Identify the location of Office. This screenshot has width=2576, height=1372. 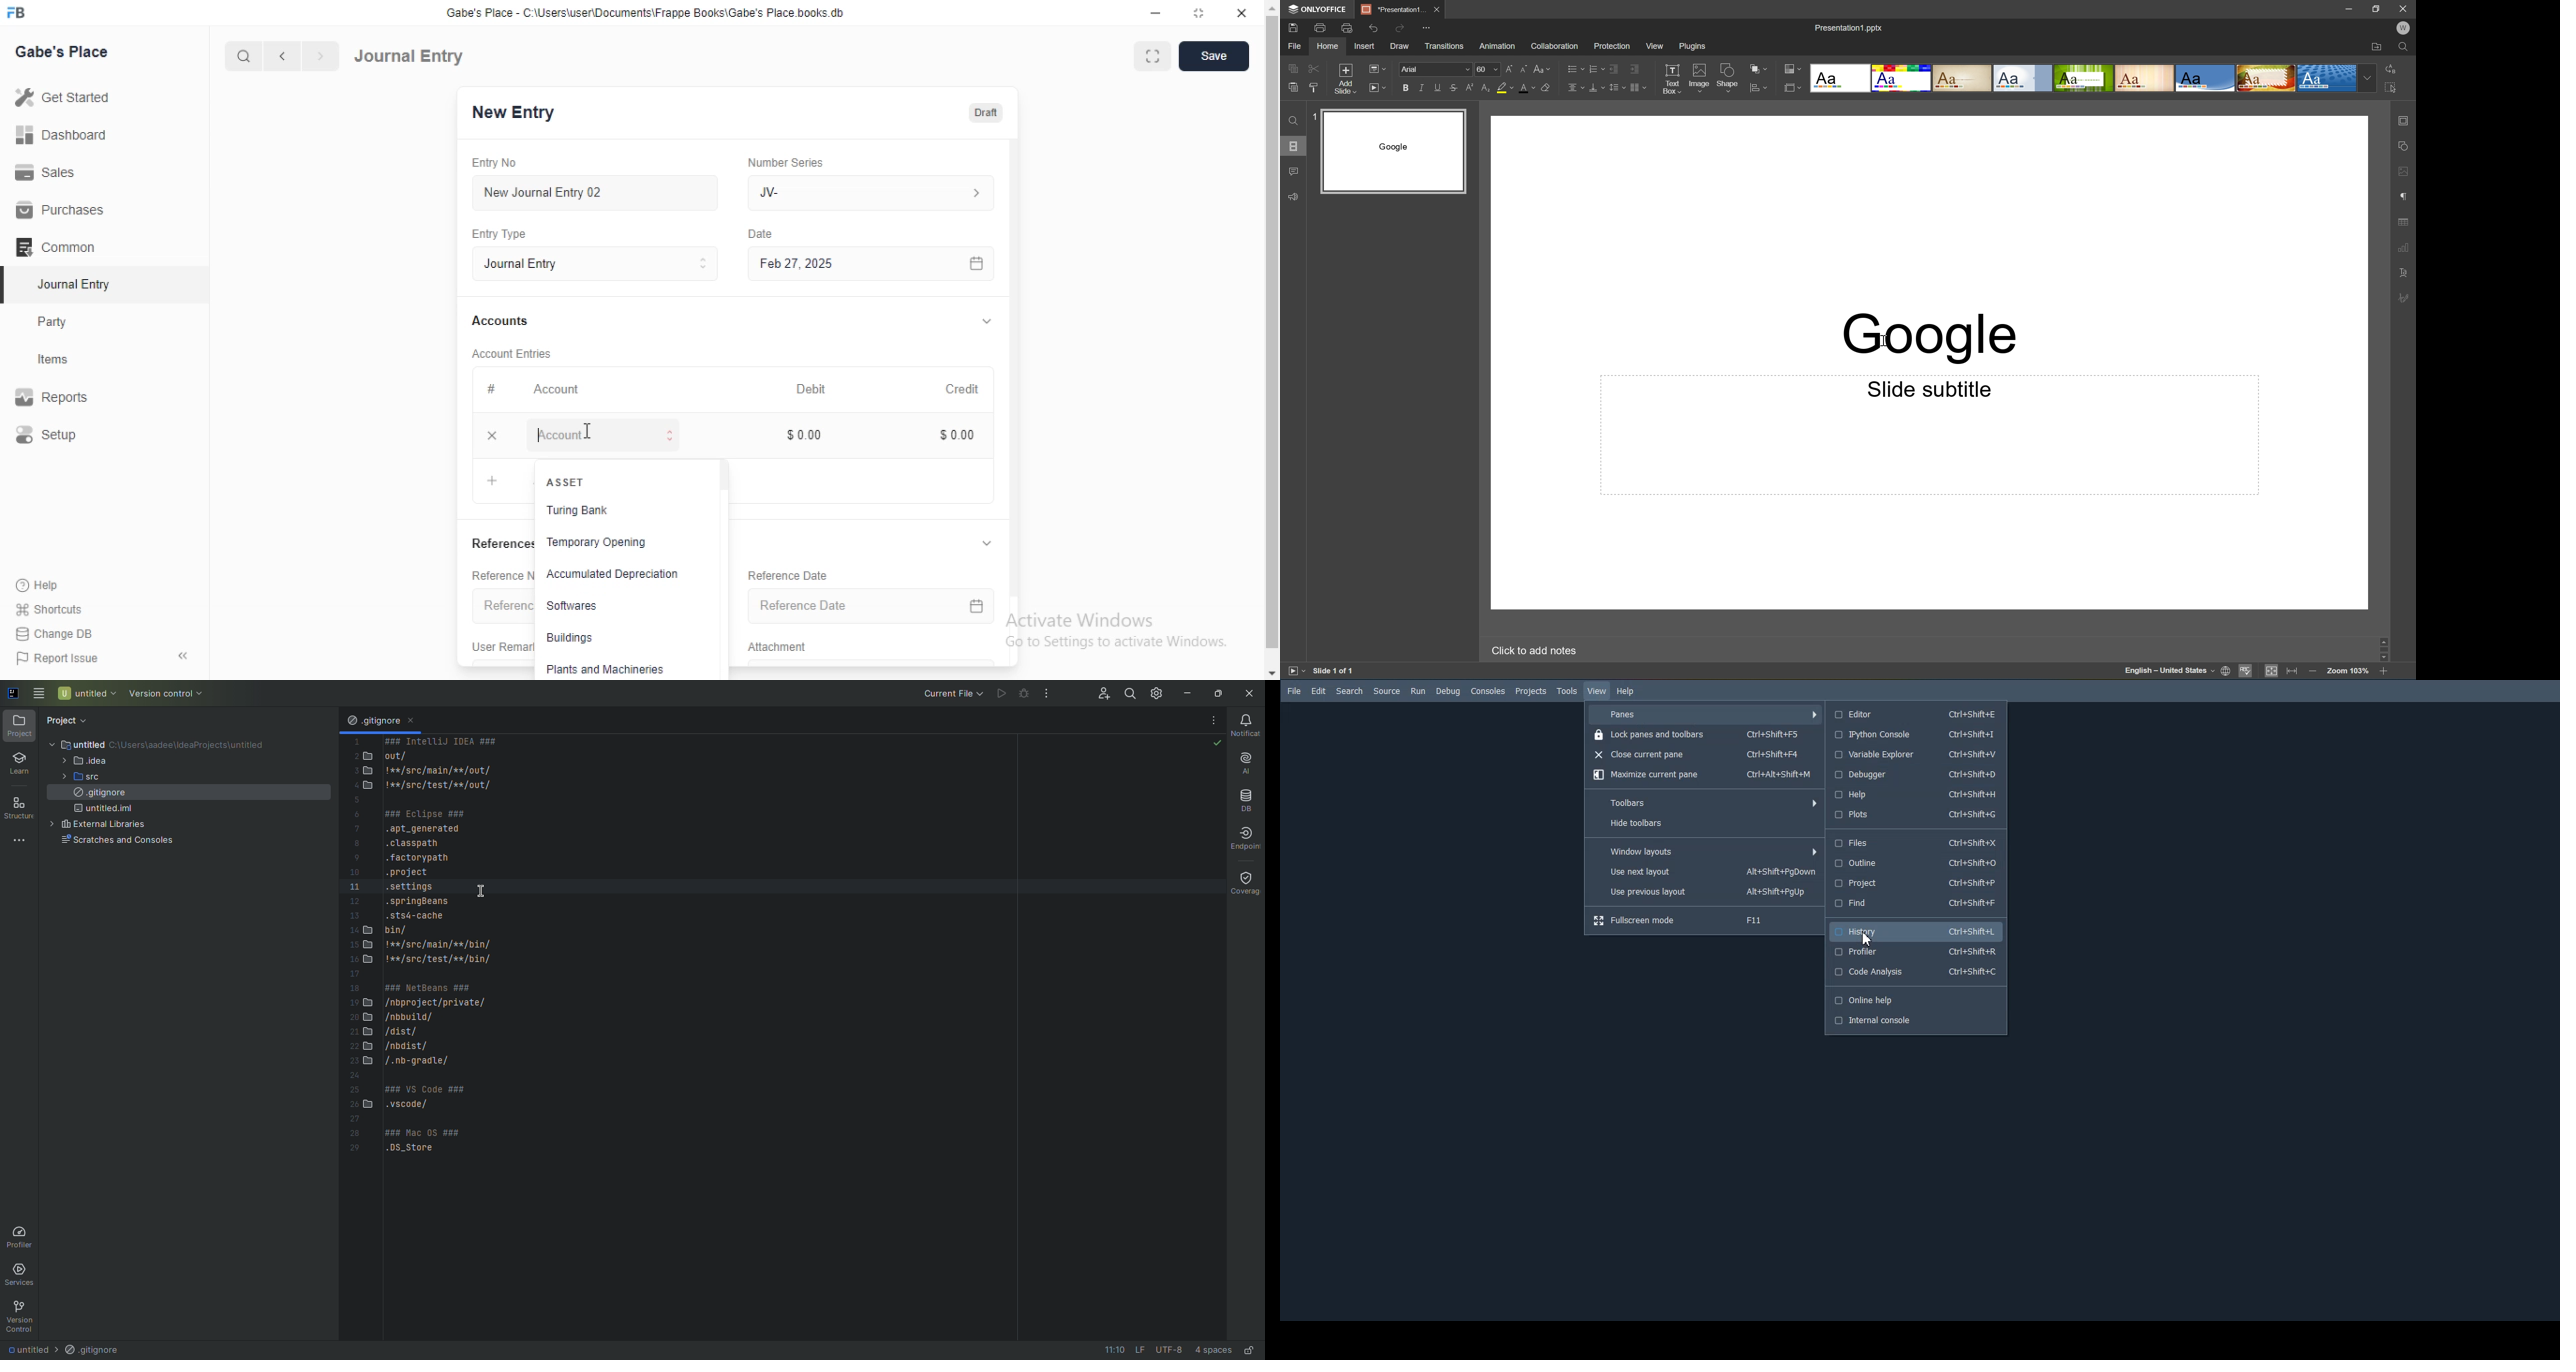
(2205, 79).